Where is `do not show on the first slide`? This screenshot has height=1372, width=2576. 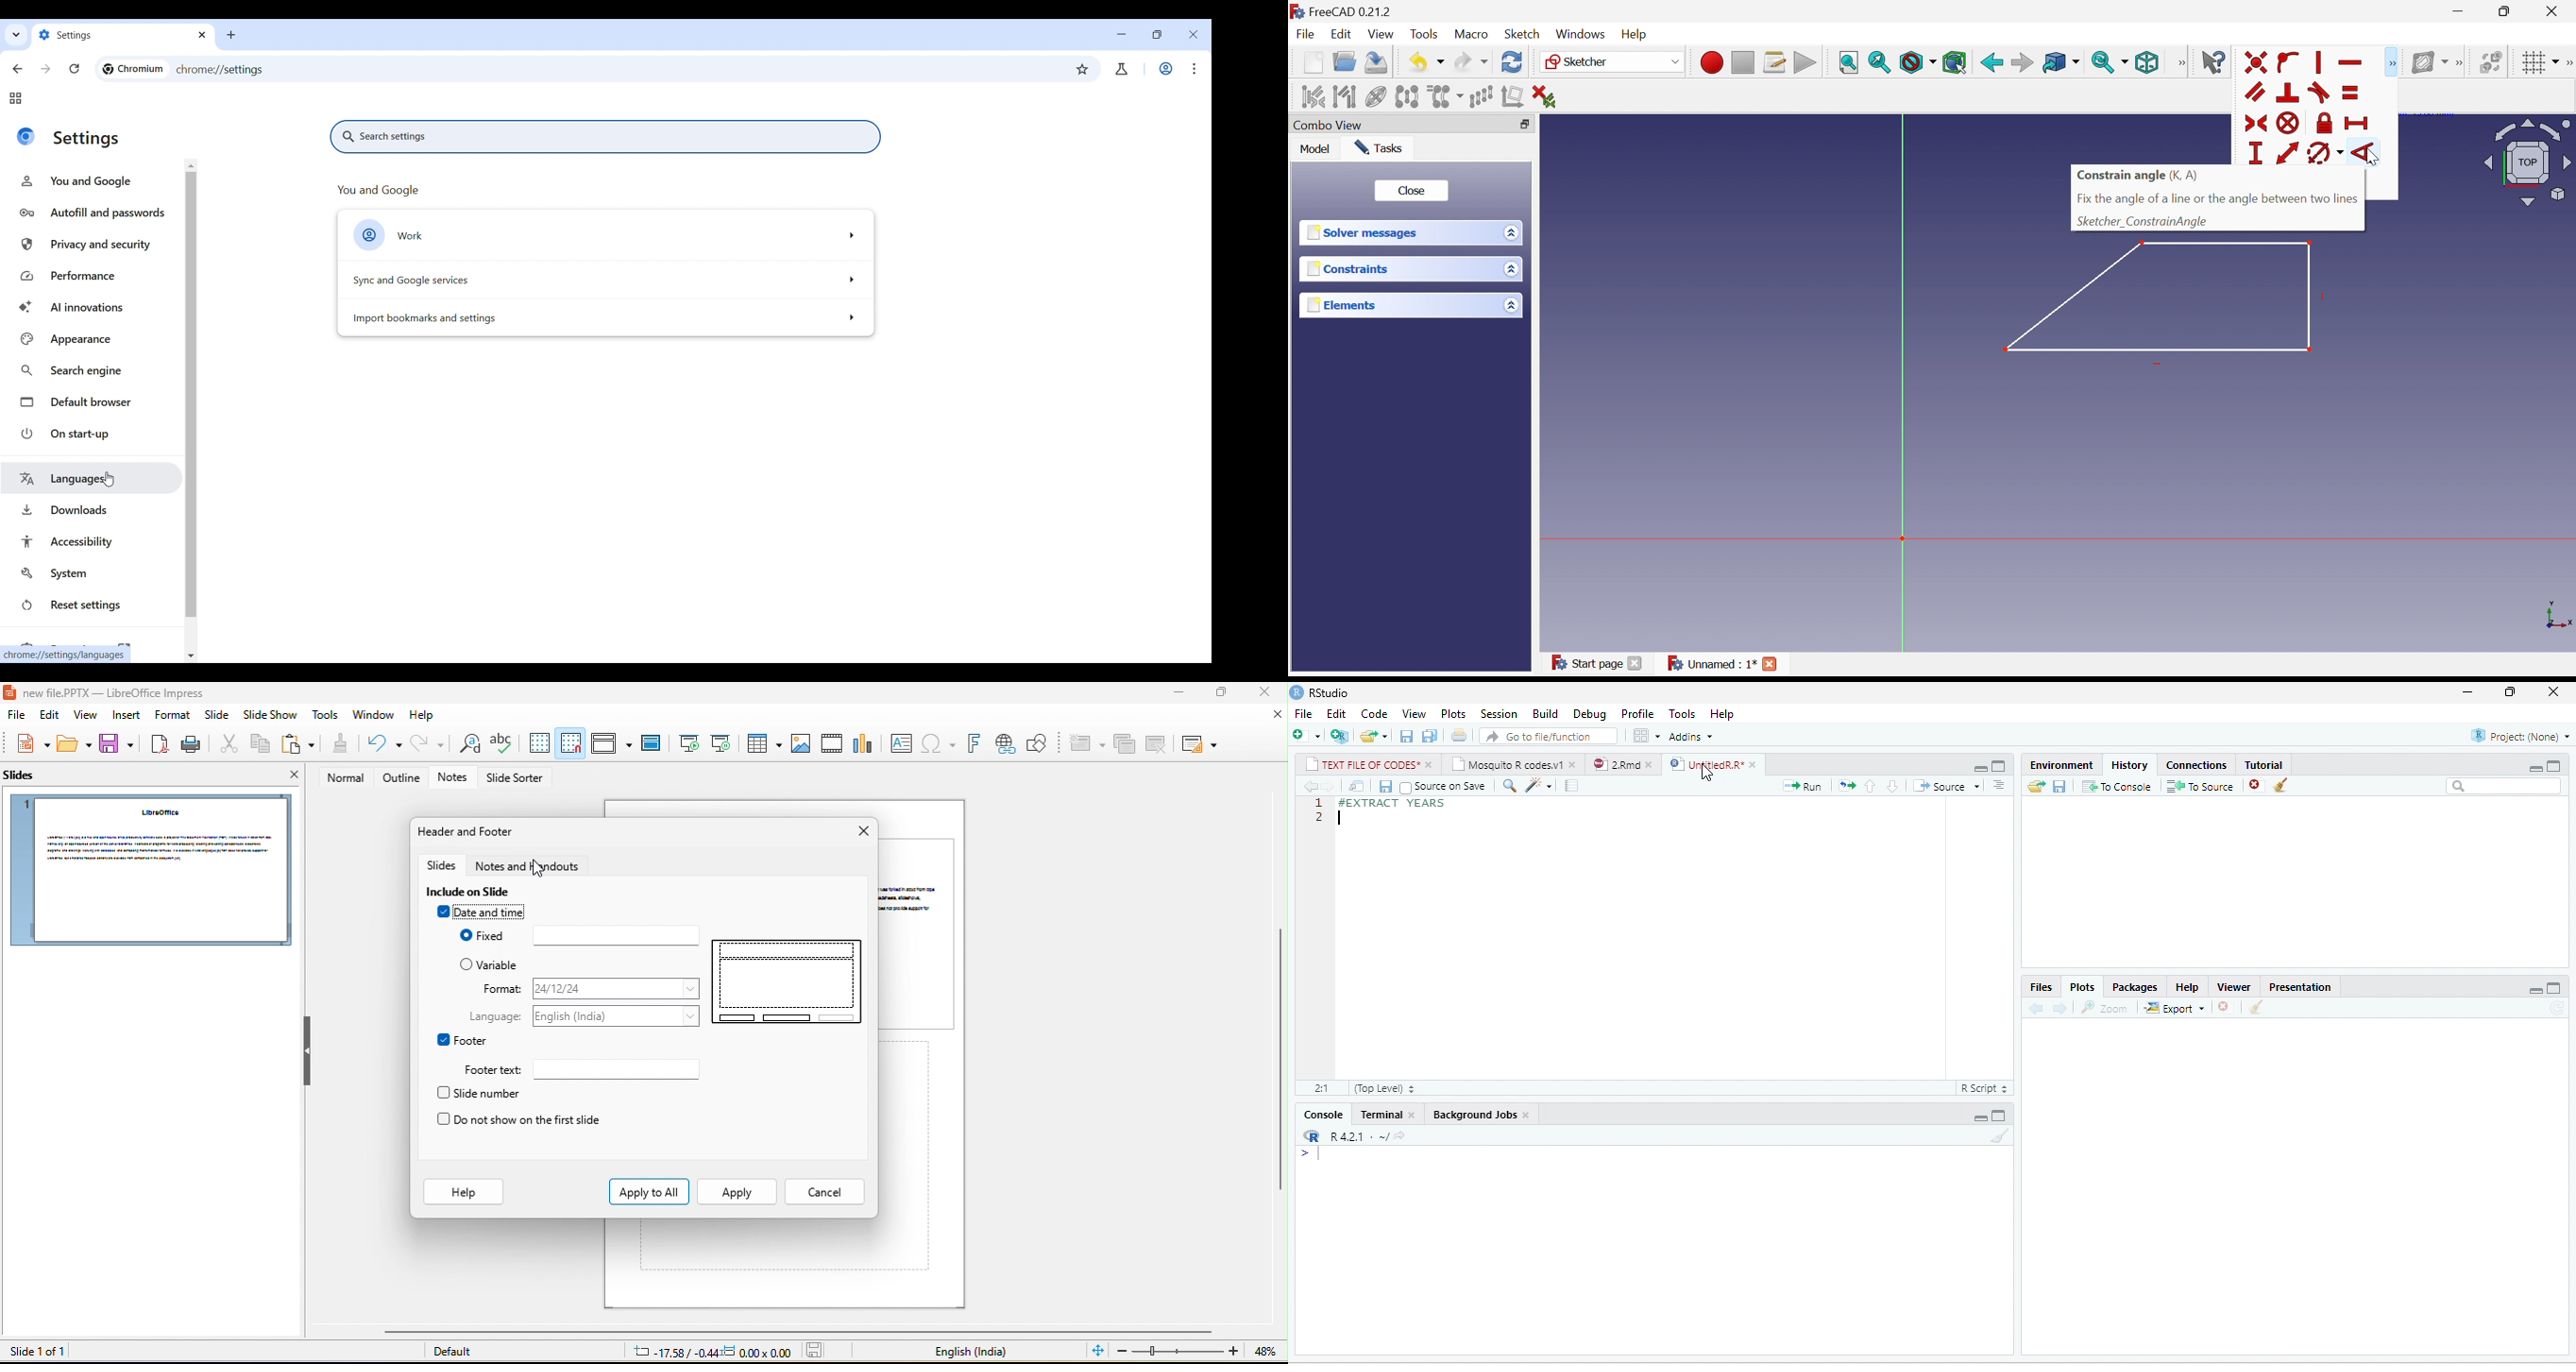
do not show on the first slide is located at coordinates (519, 1122).